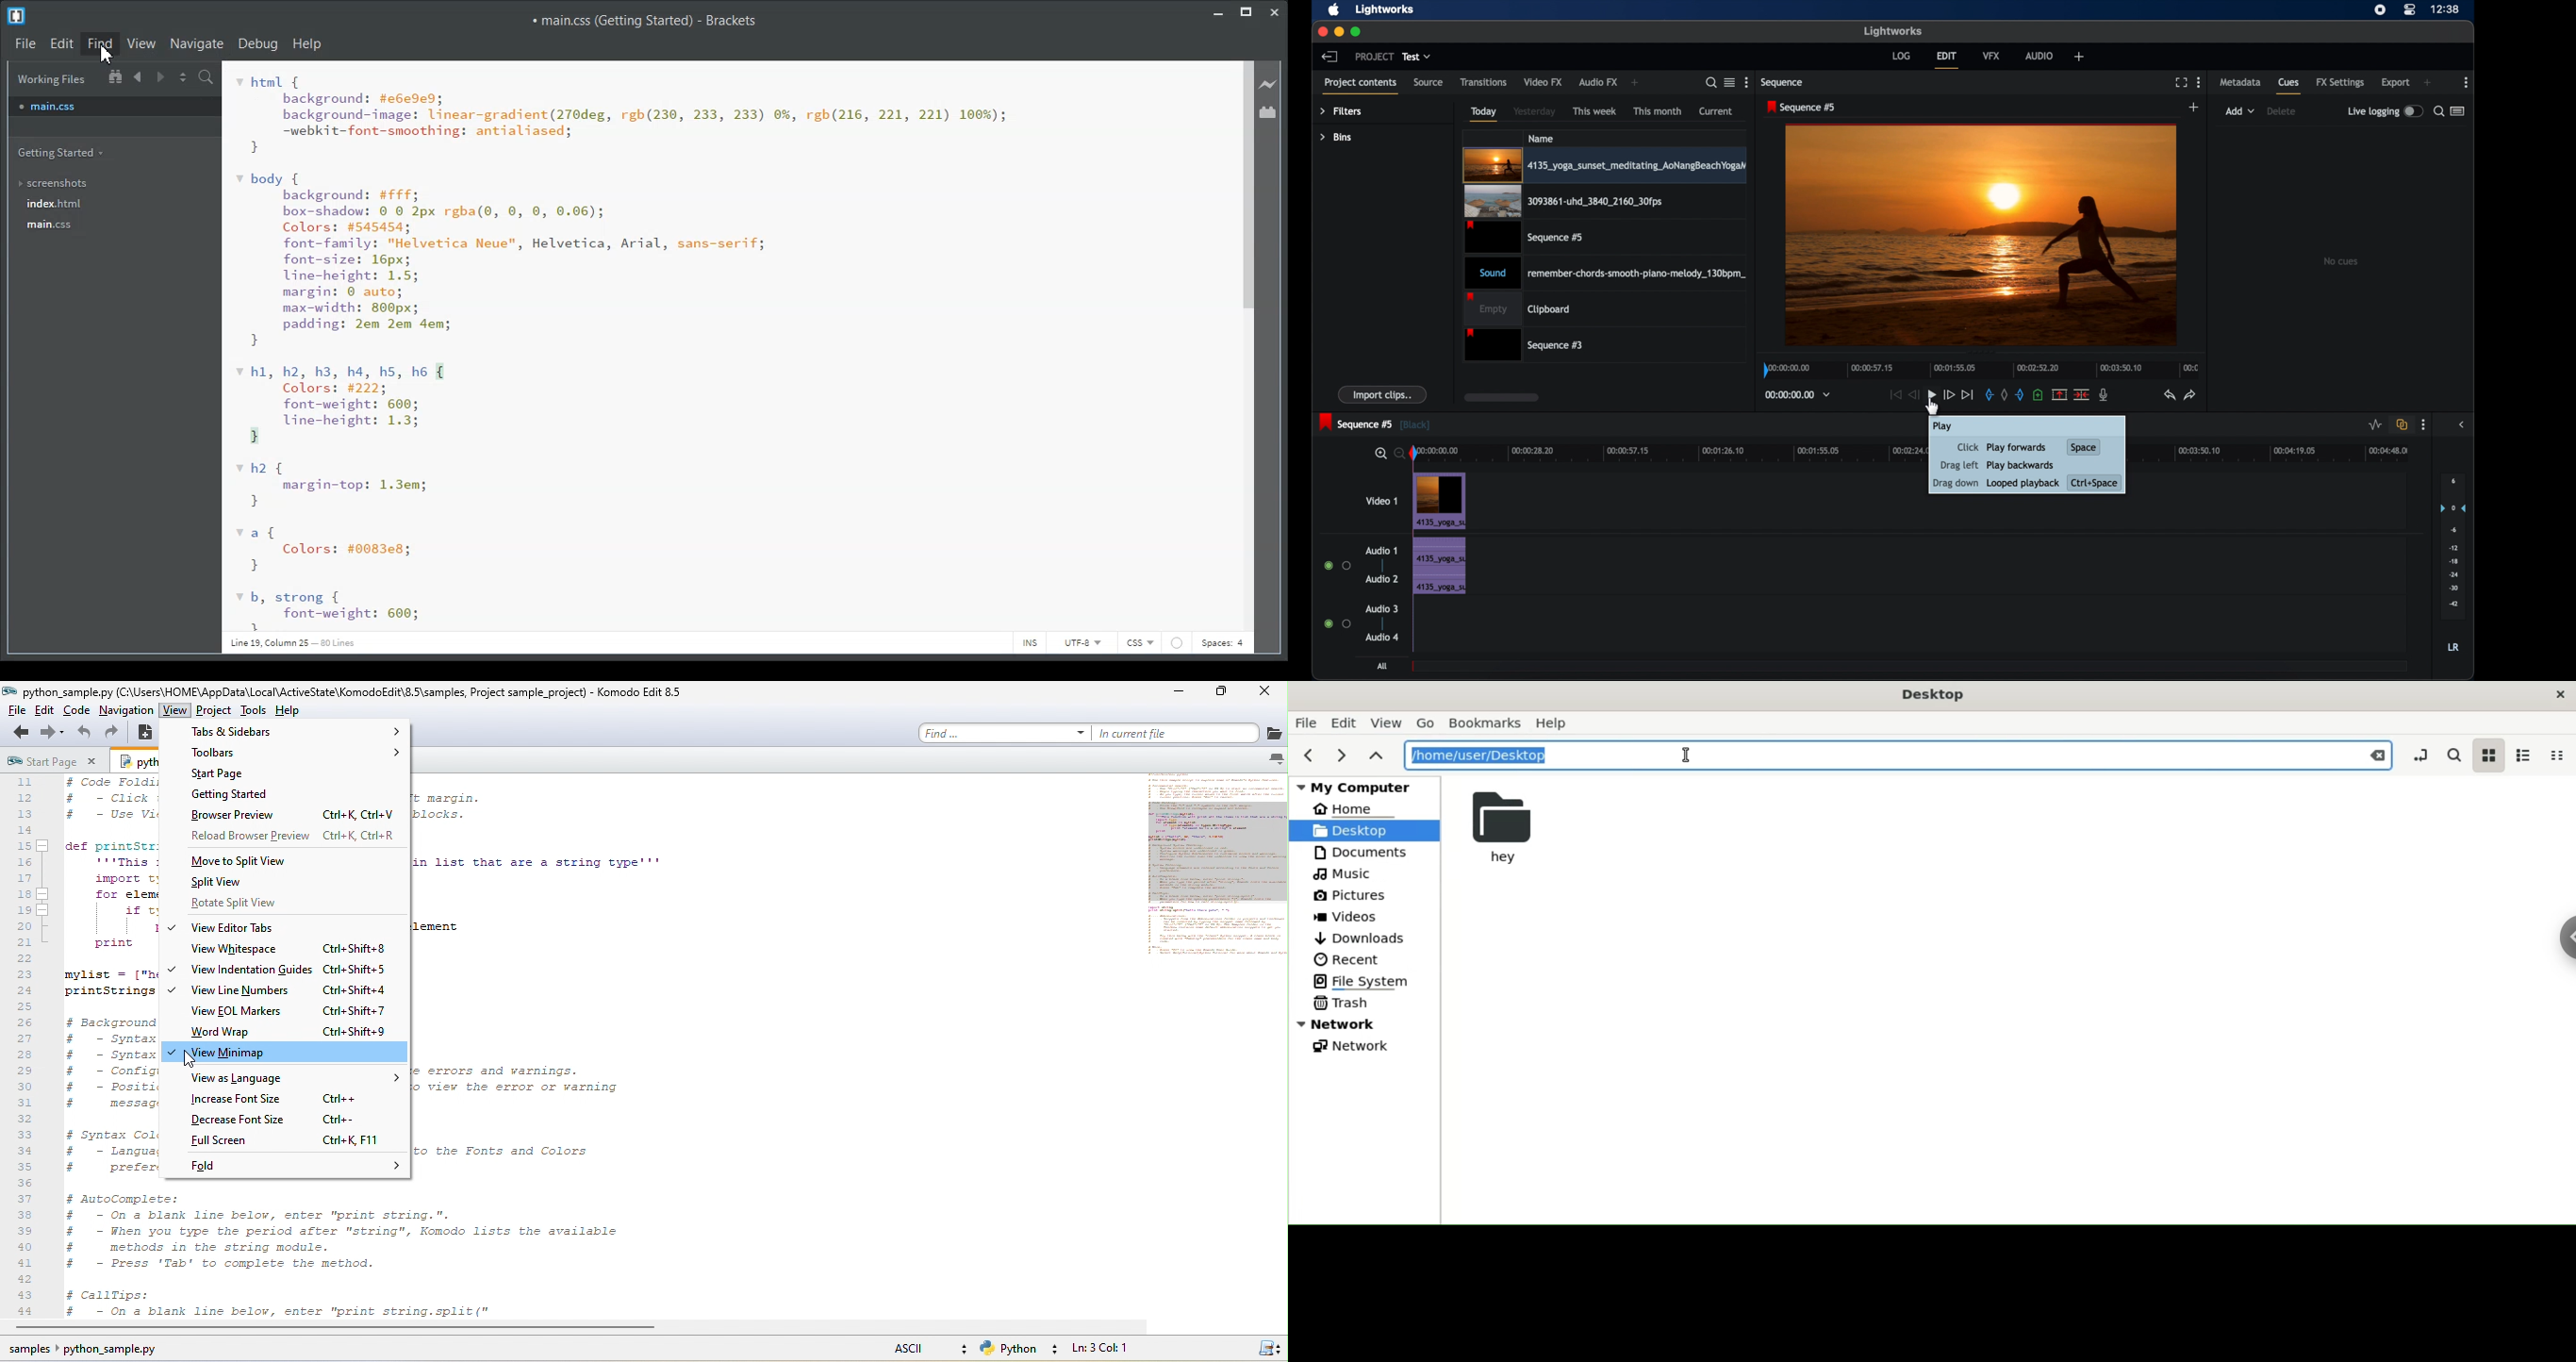 The width and height of the screenshot is (2576, 1372). I want to click on today, so click(1484, 114).